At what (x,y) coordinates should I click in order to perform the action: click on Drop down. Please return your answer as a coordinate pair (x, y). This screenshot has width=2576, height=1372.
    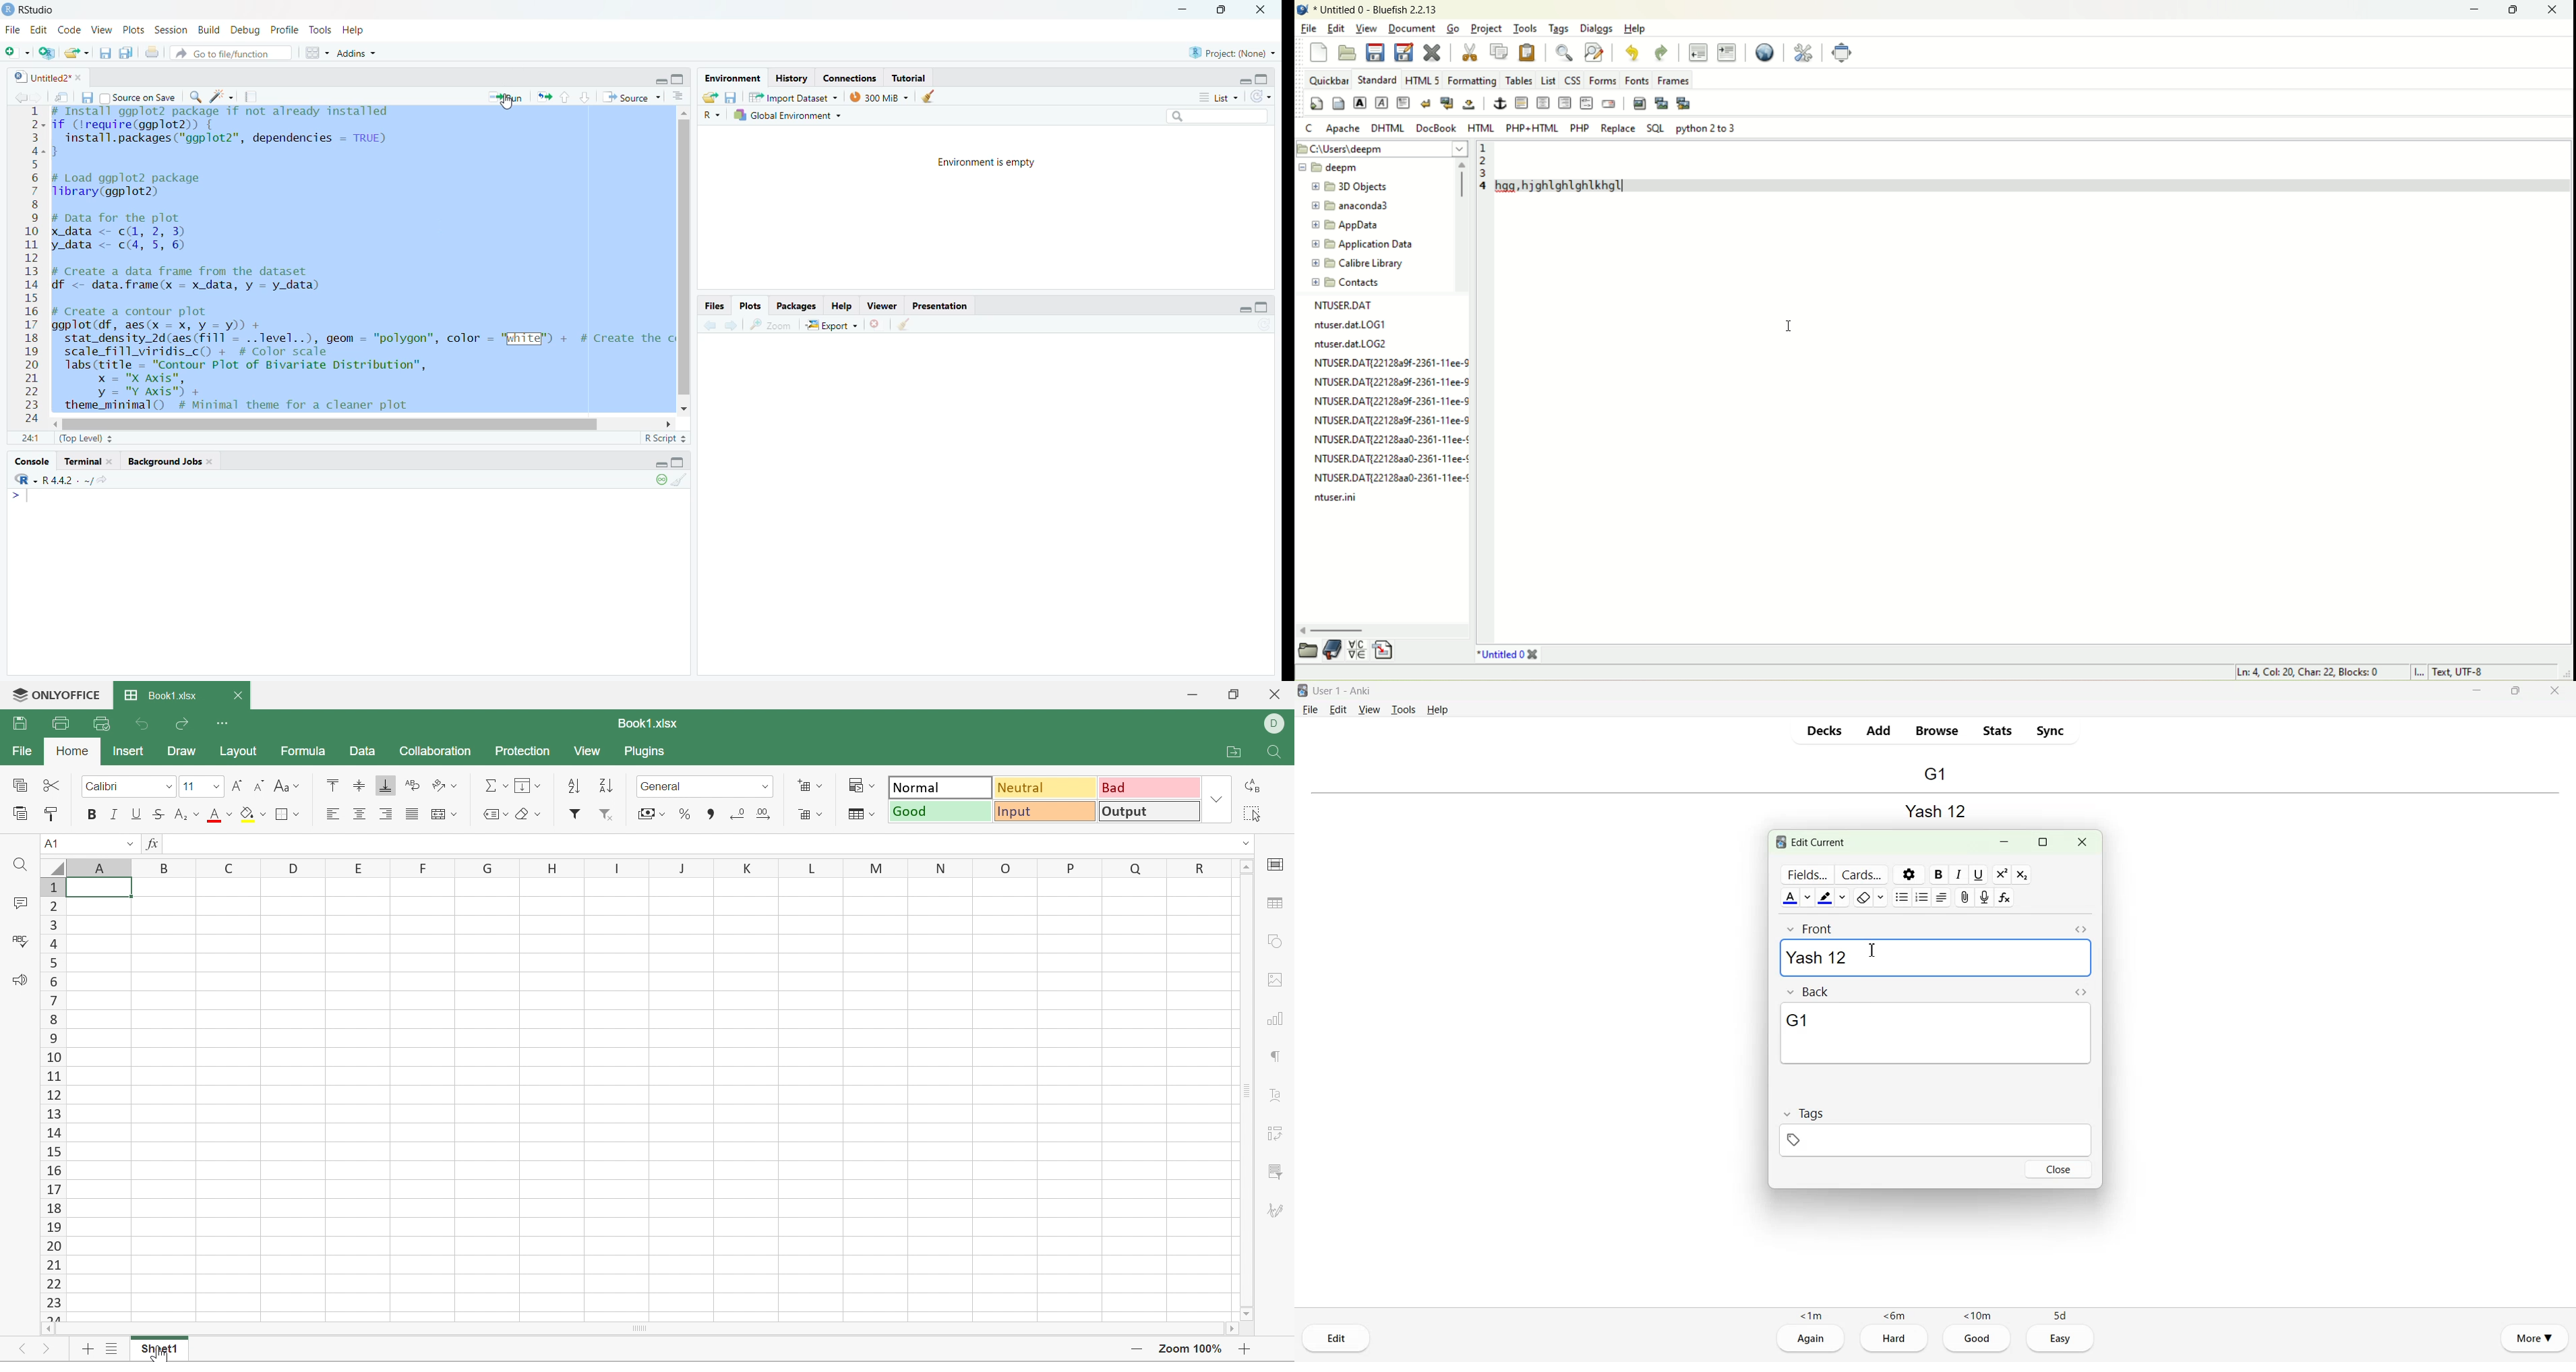
    Looking at the image, I should click on (769, 788).